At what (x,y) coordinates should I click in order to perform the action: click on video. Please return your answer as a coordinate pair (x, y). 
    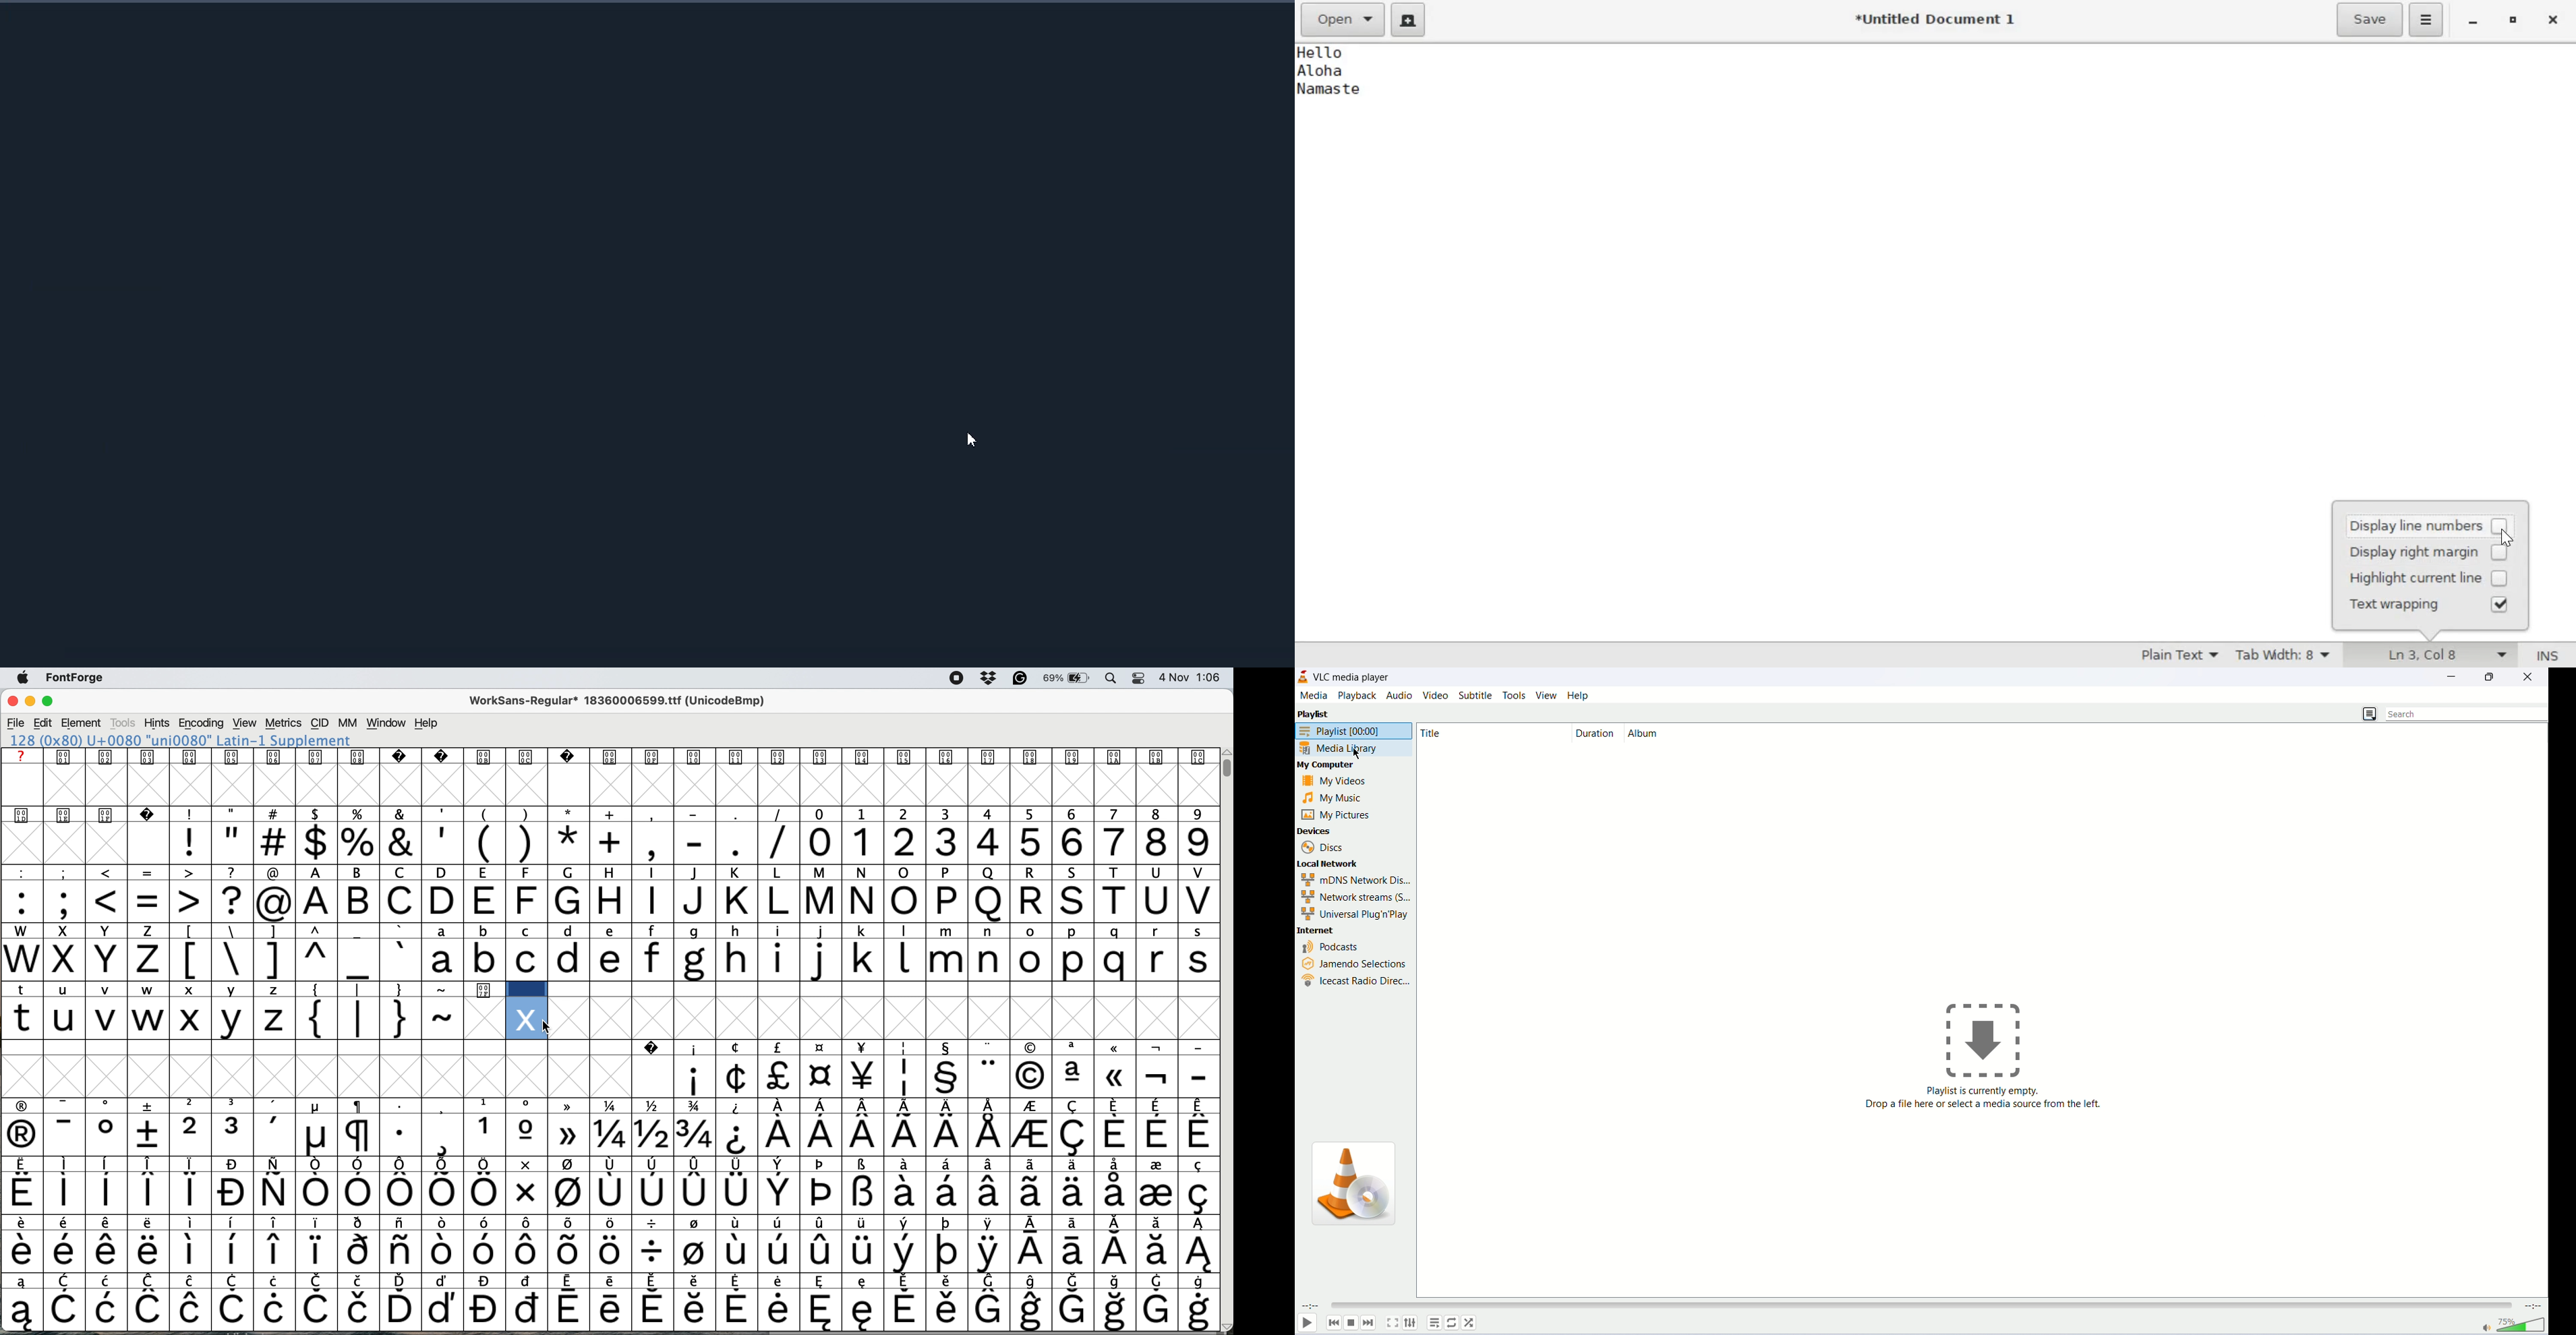
    Looking at the image, I should click on (1437, 696).